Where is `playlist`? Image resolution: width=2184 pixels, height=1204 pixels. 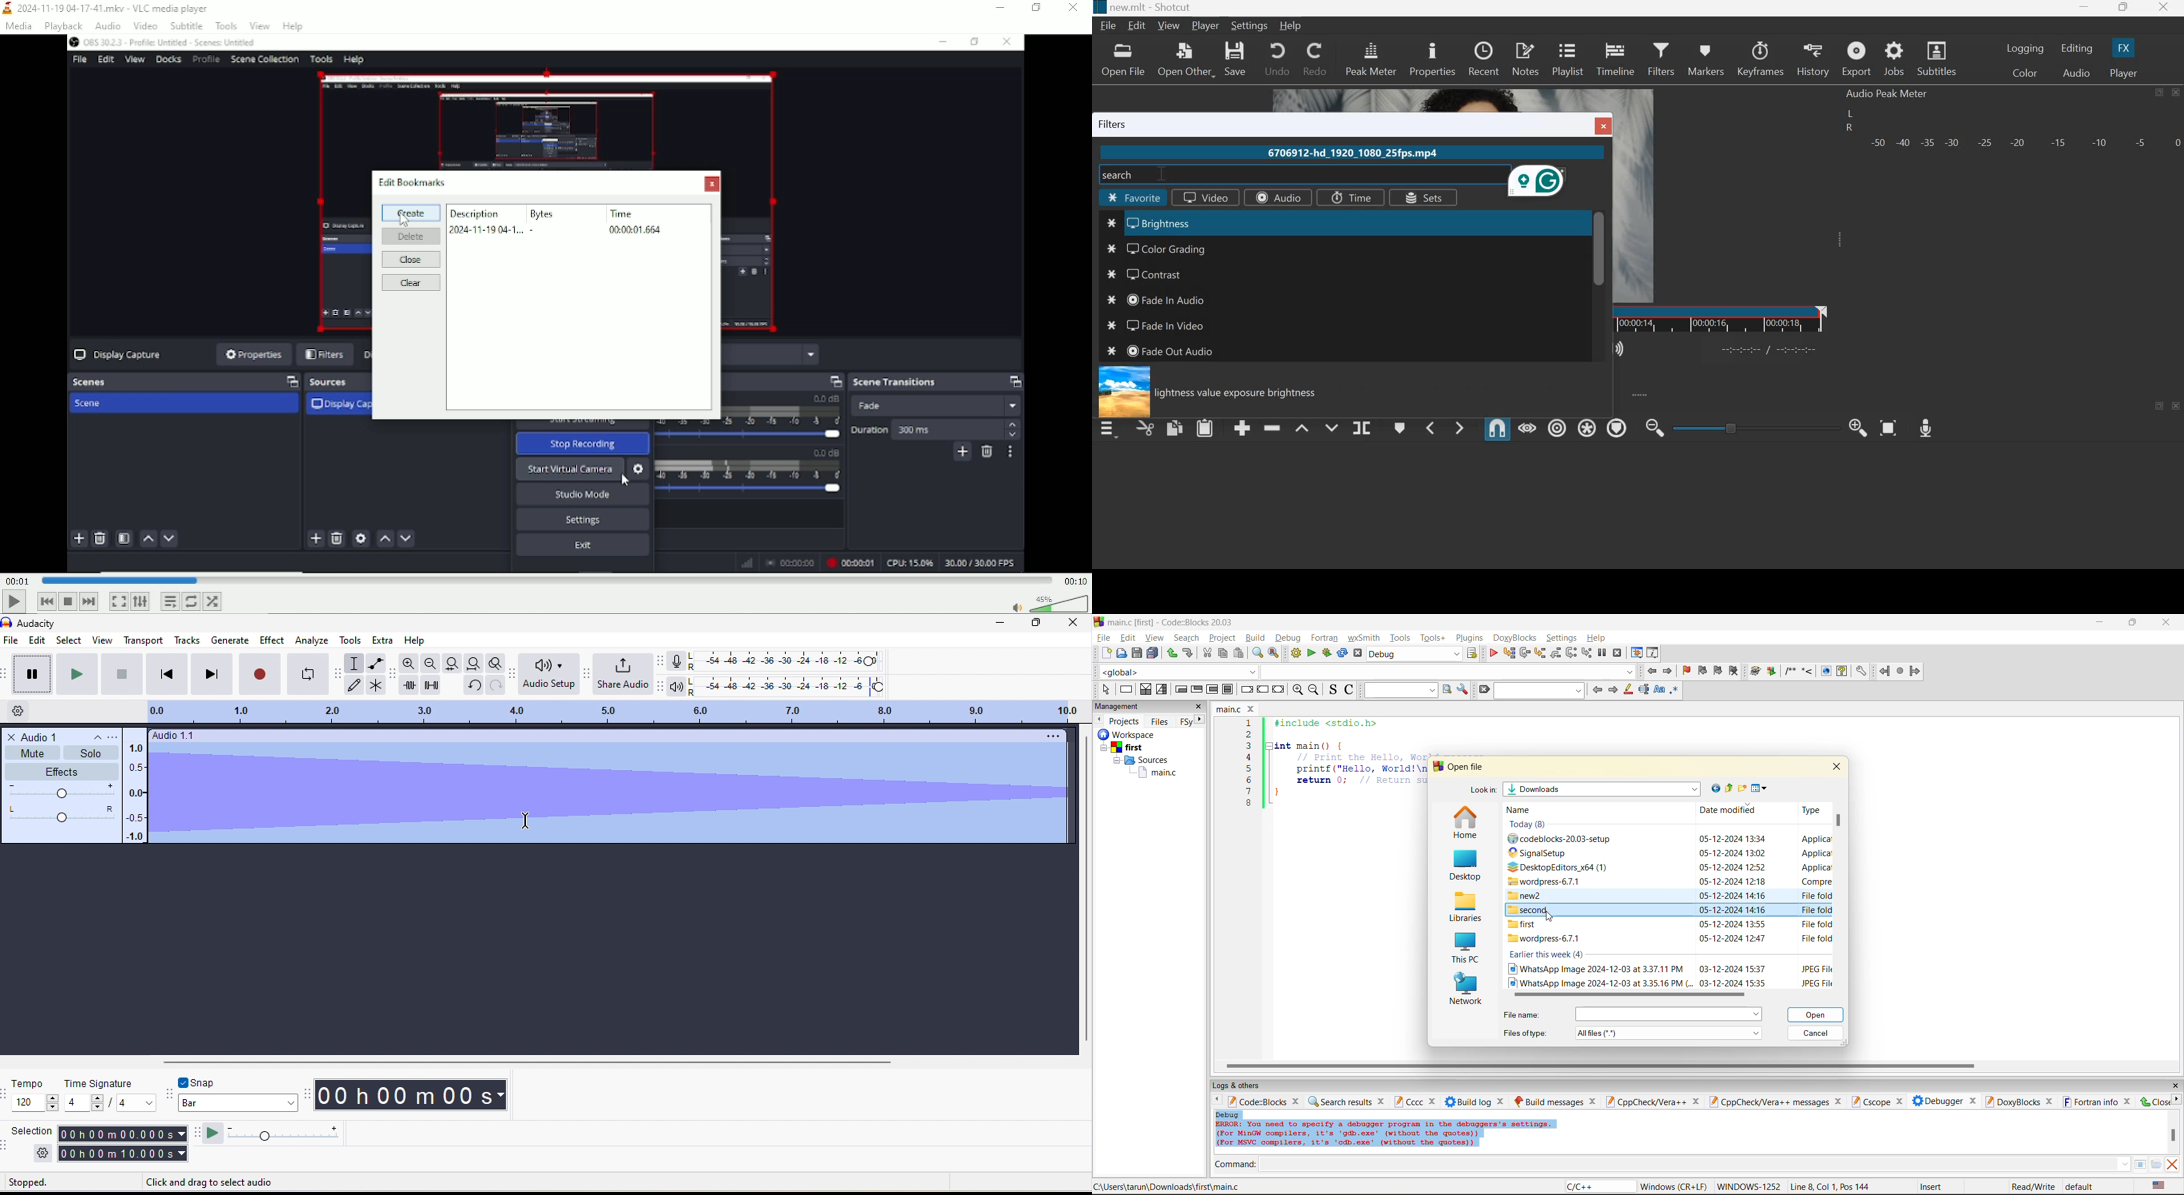 playlist is located at coordinates (1567, 57).